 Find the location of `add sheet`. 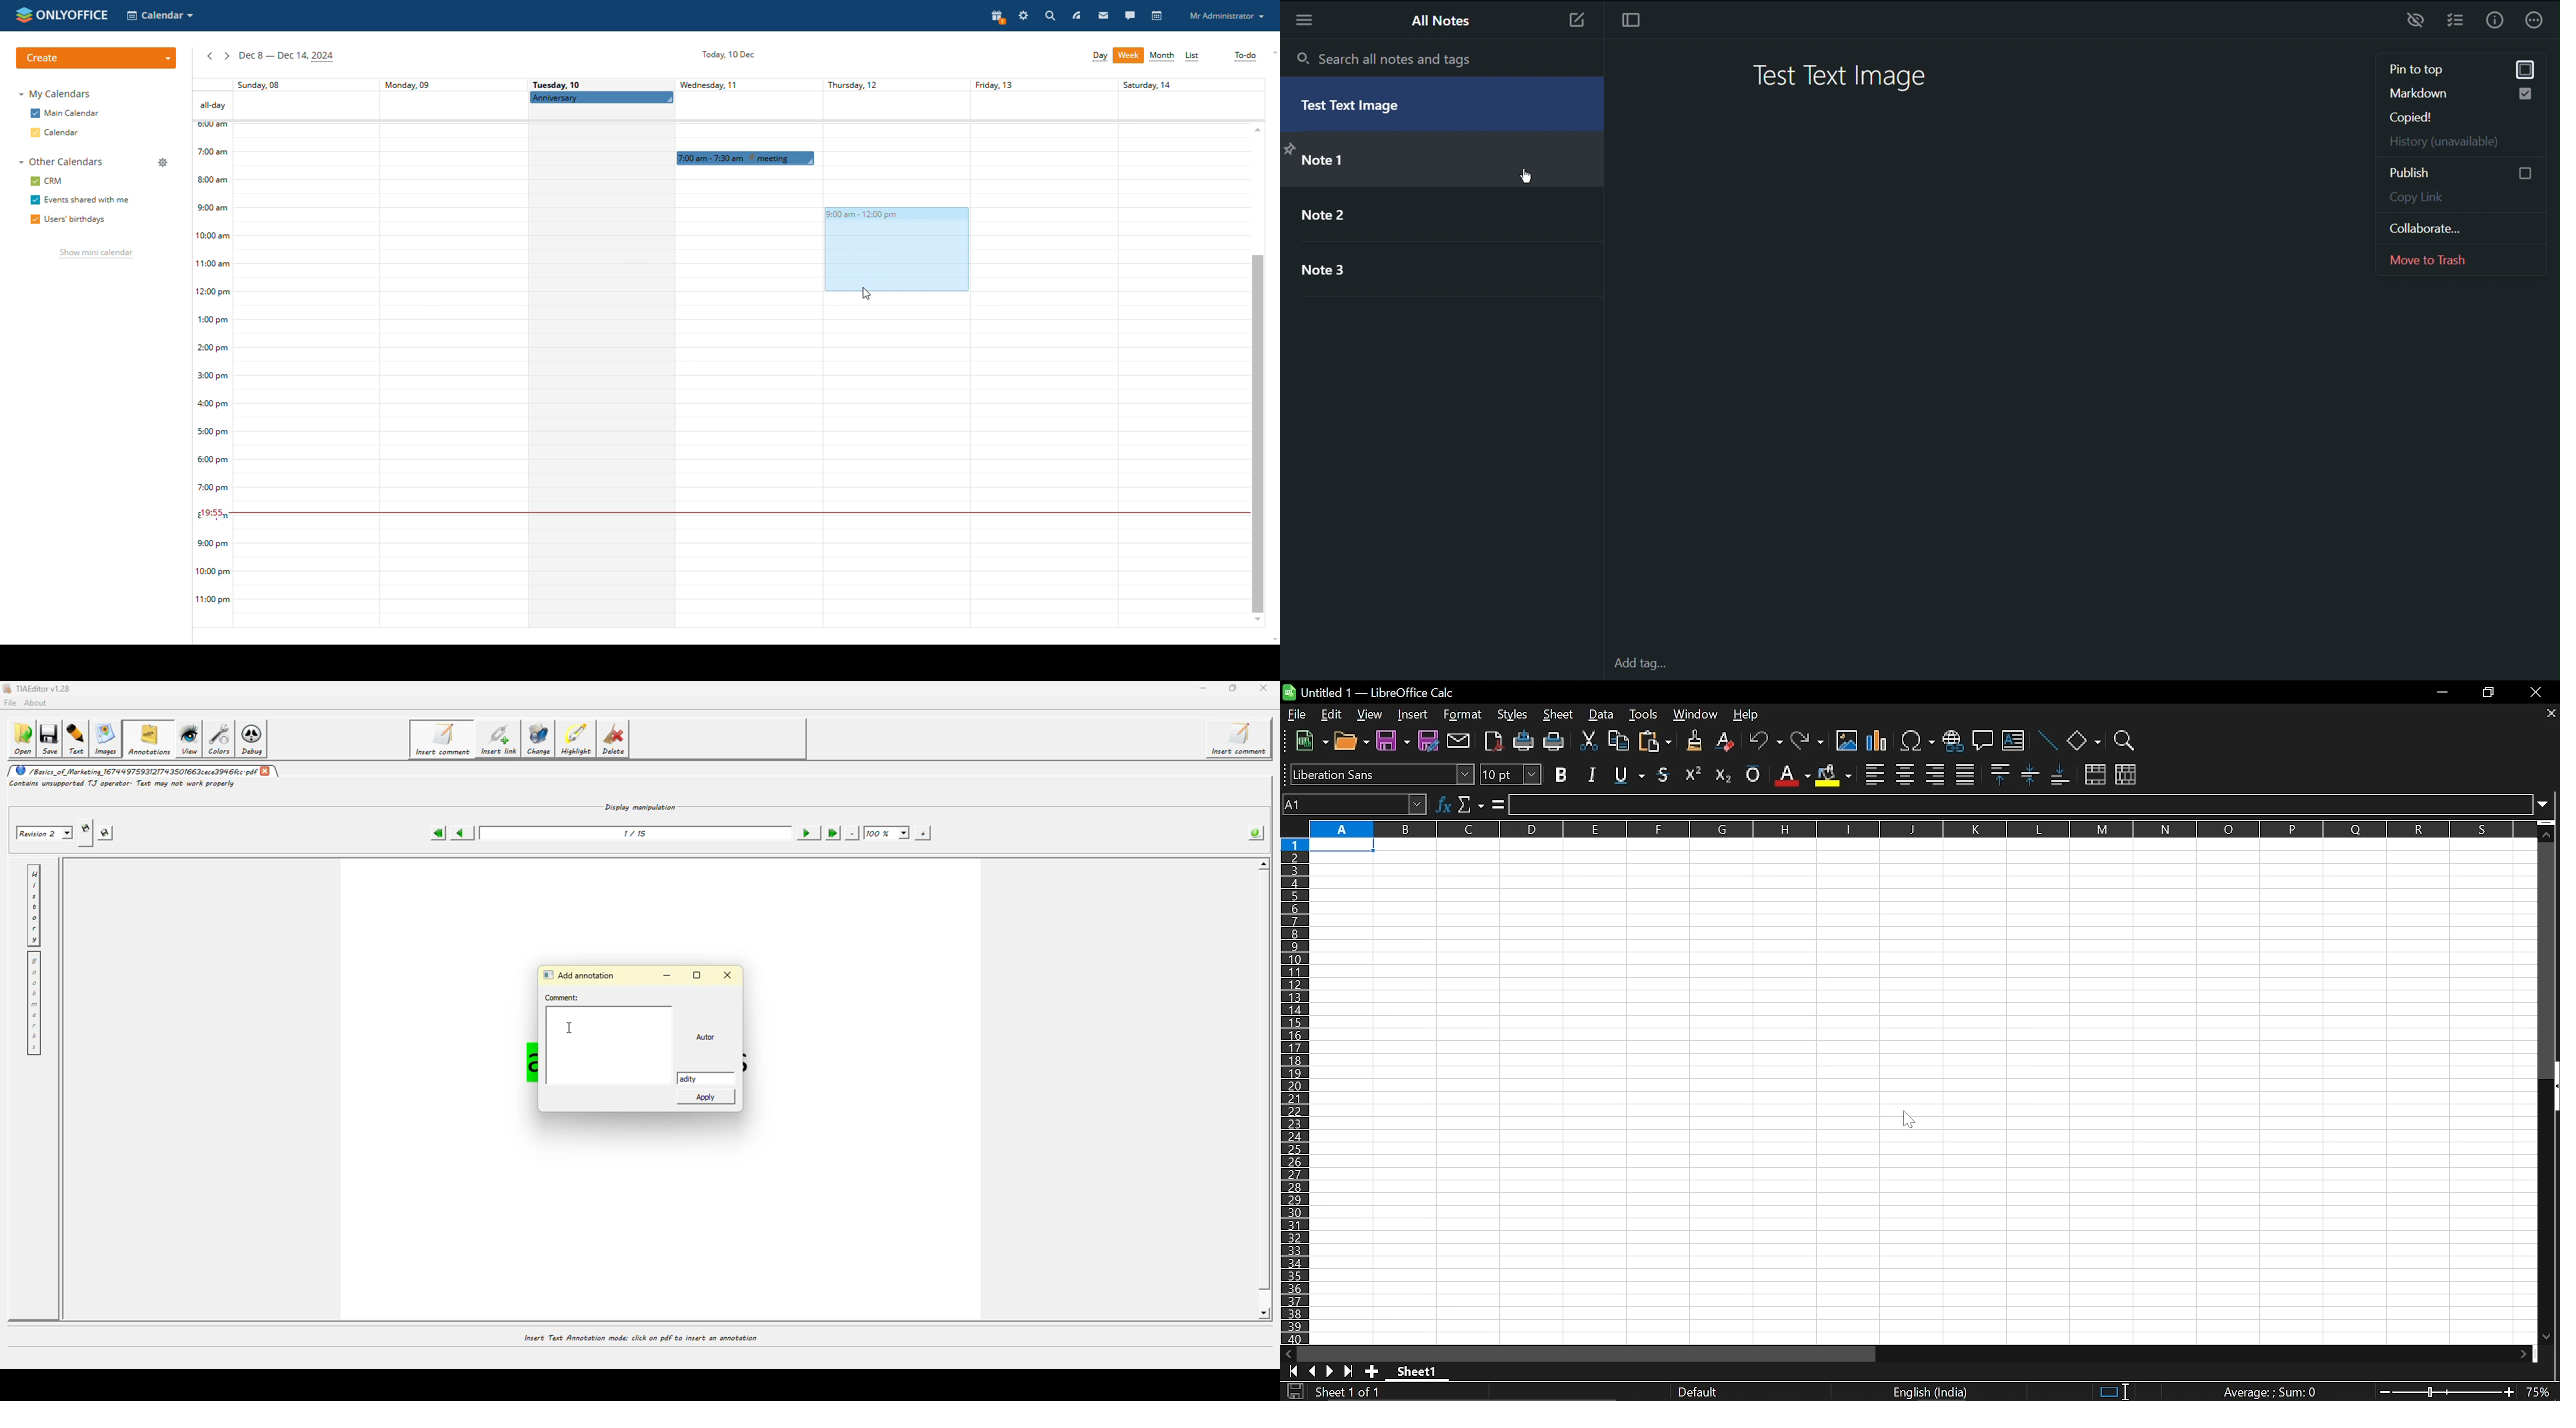

add sheet is located at coordinates (1370, 1371).